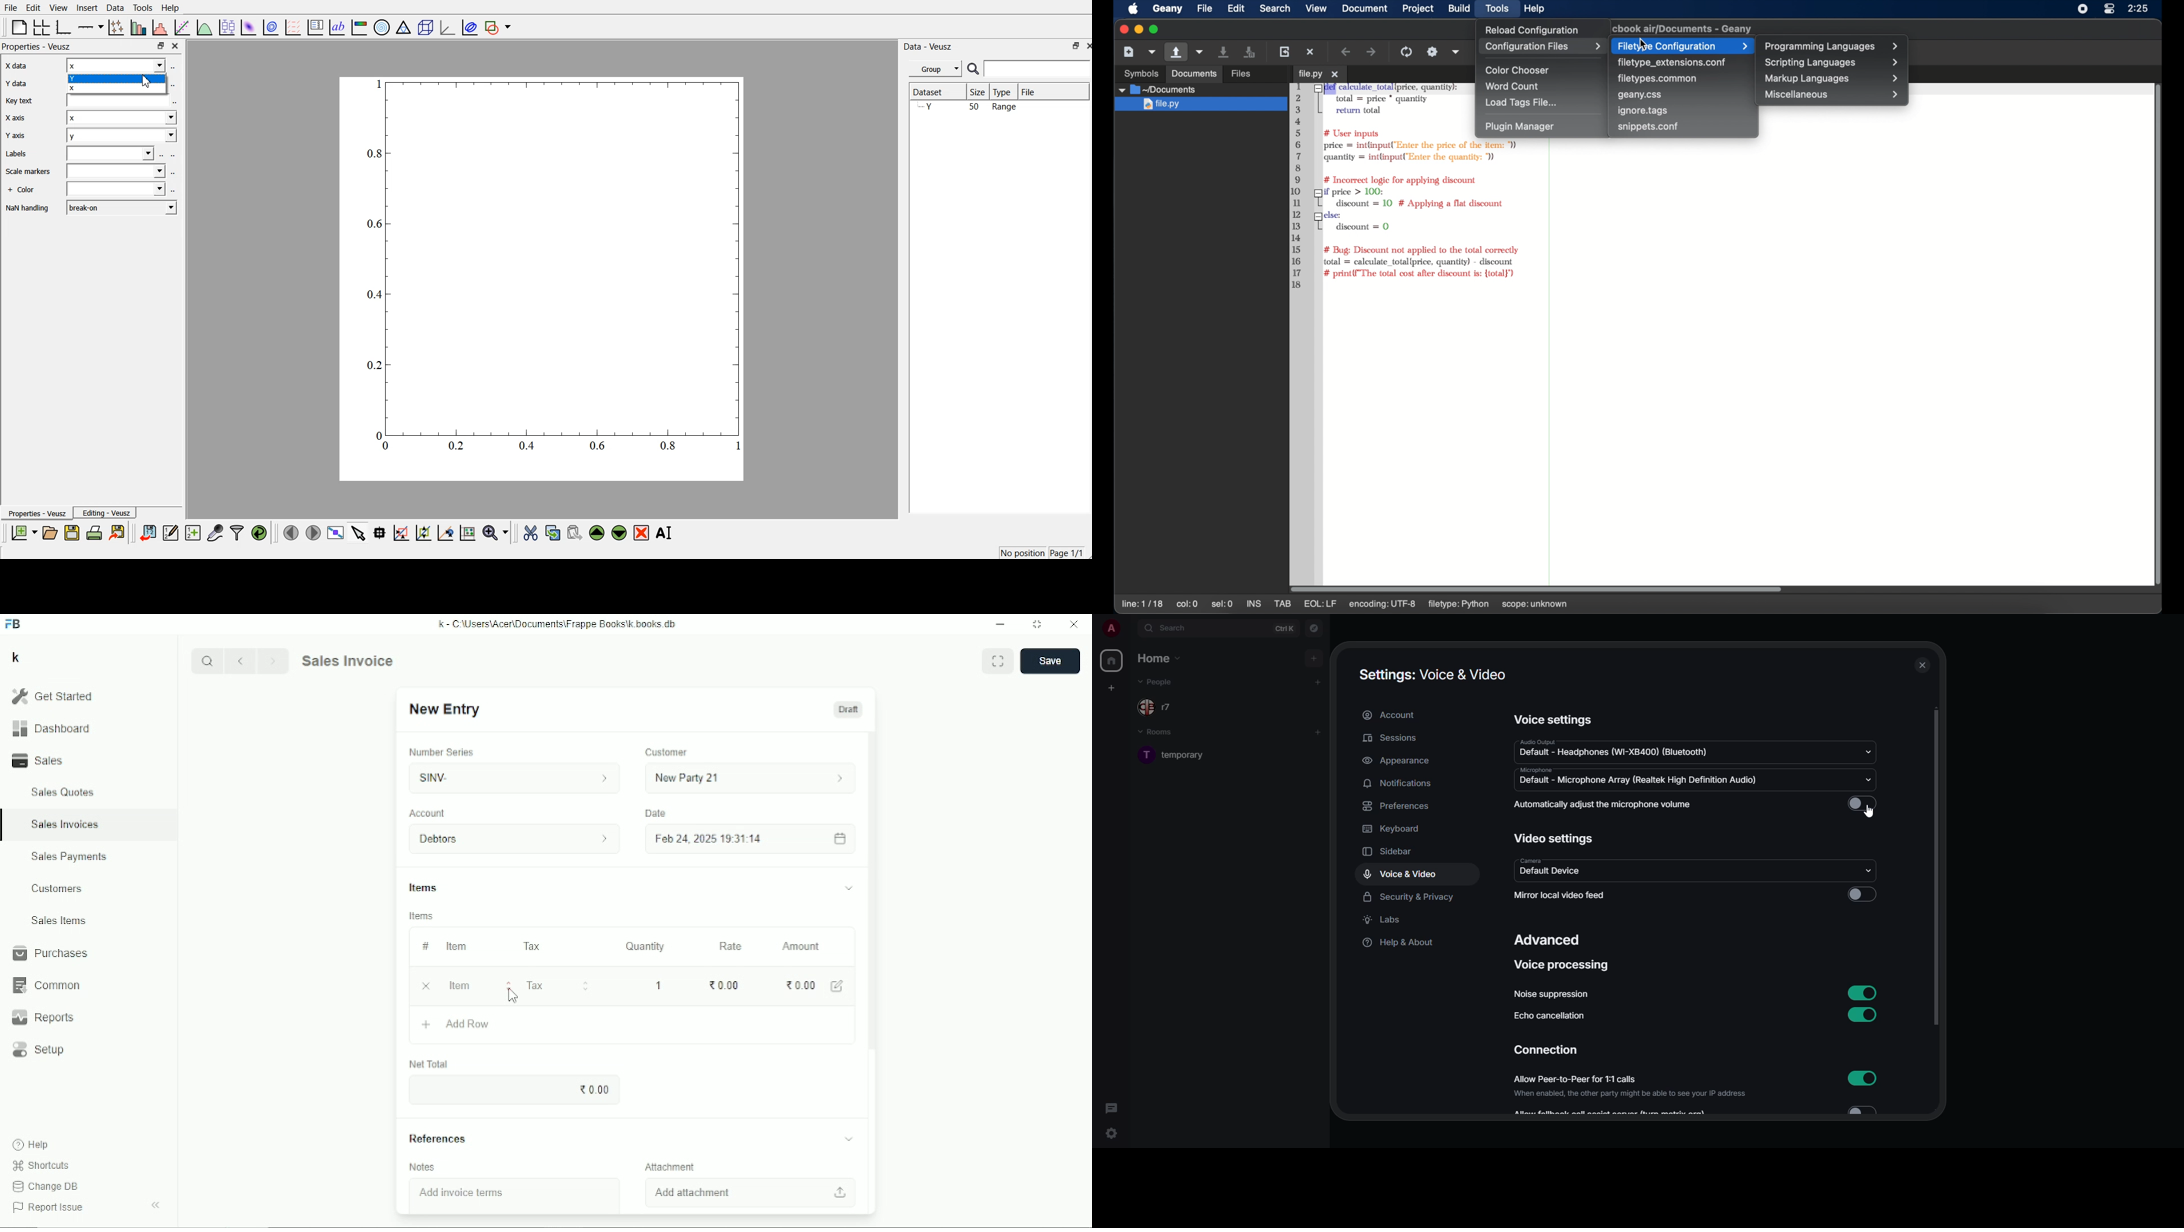 Image resolution: width=2184 pixels, height=1232 pixels. I want to click on Tax, so click(534, 946).